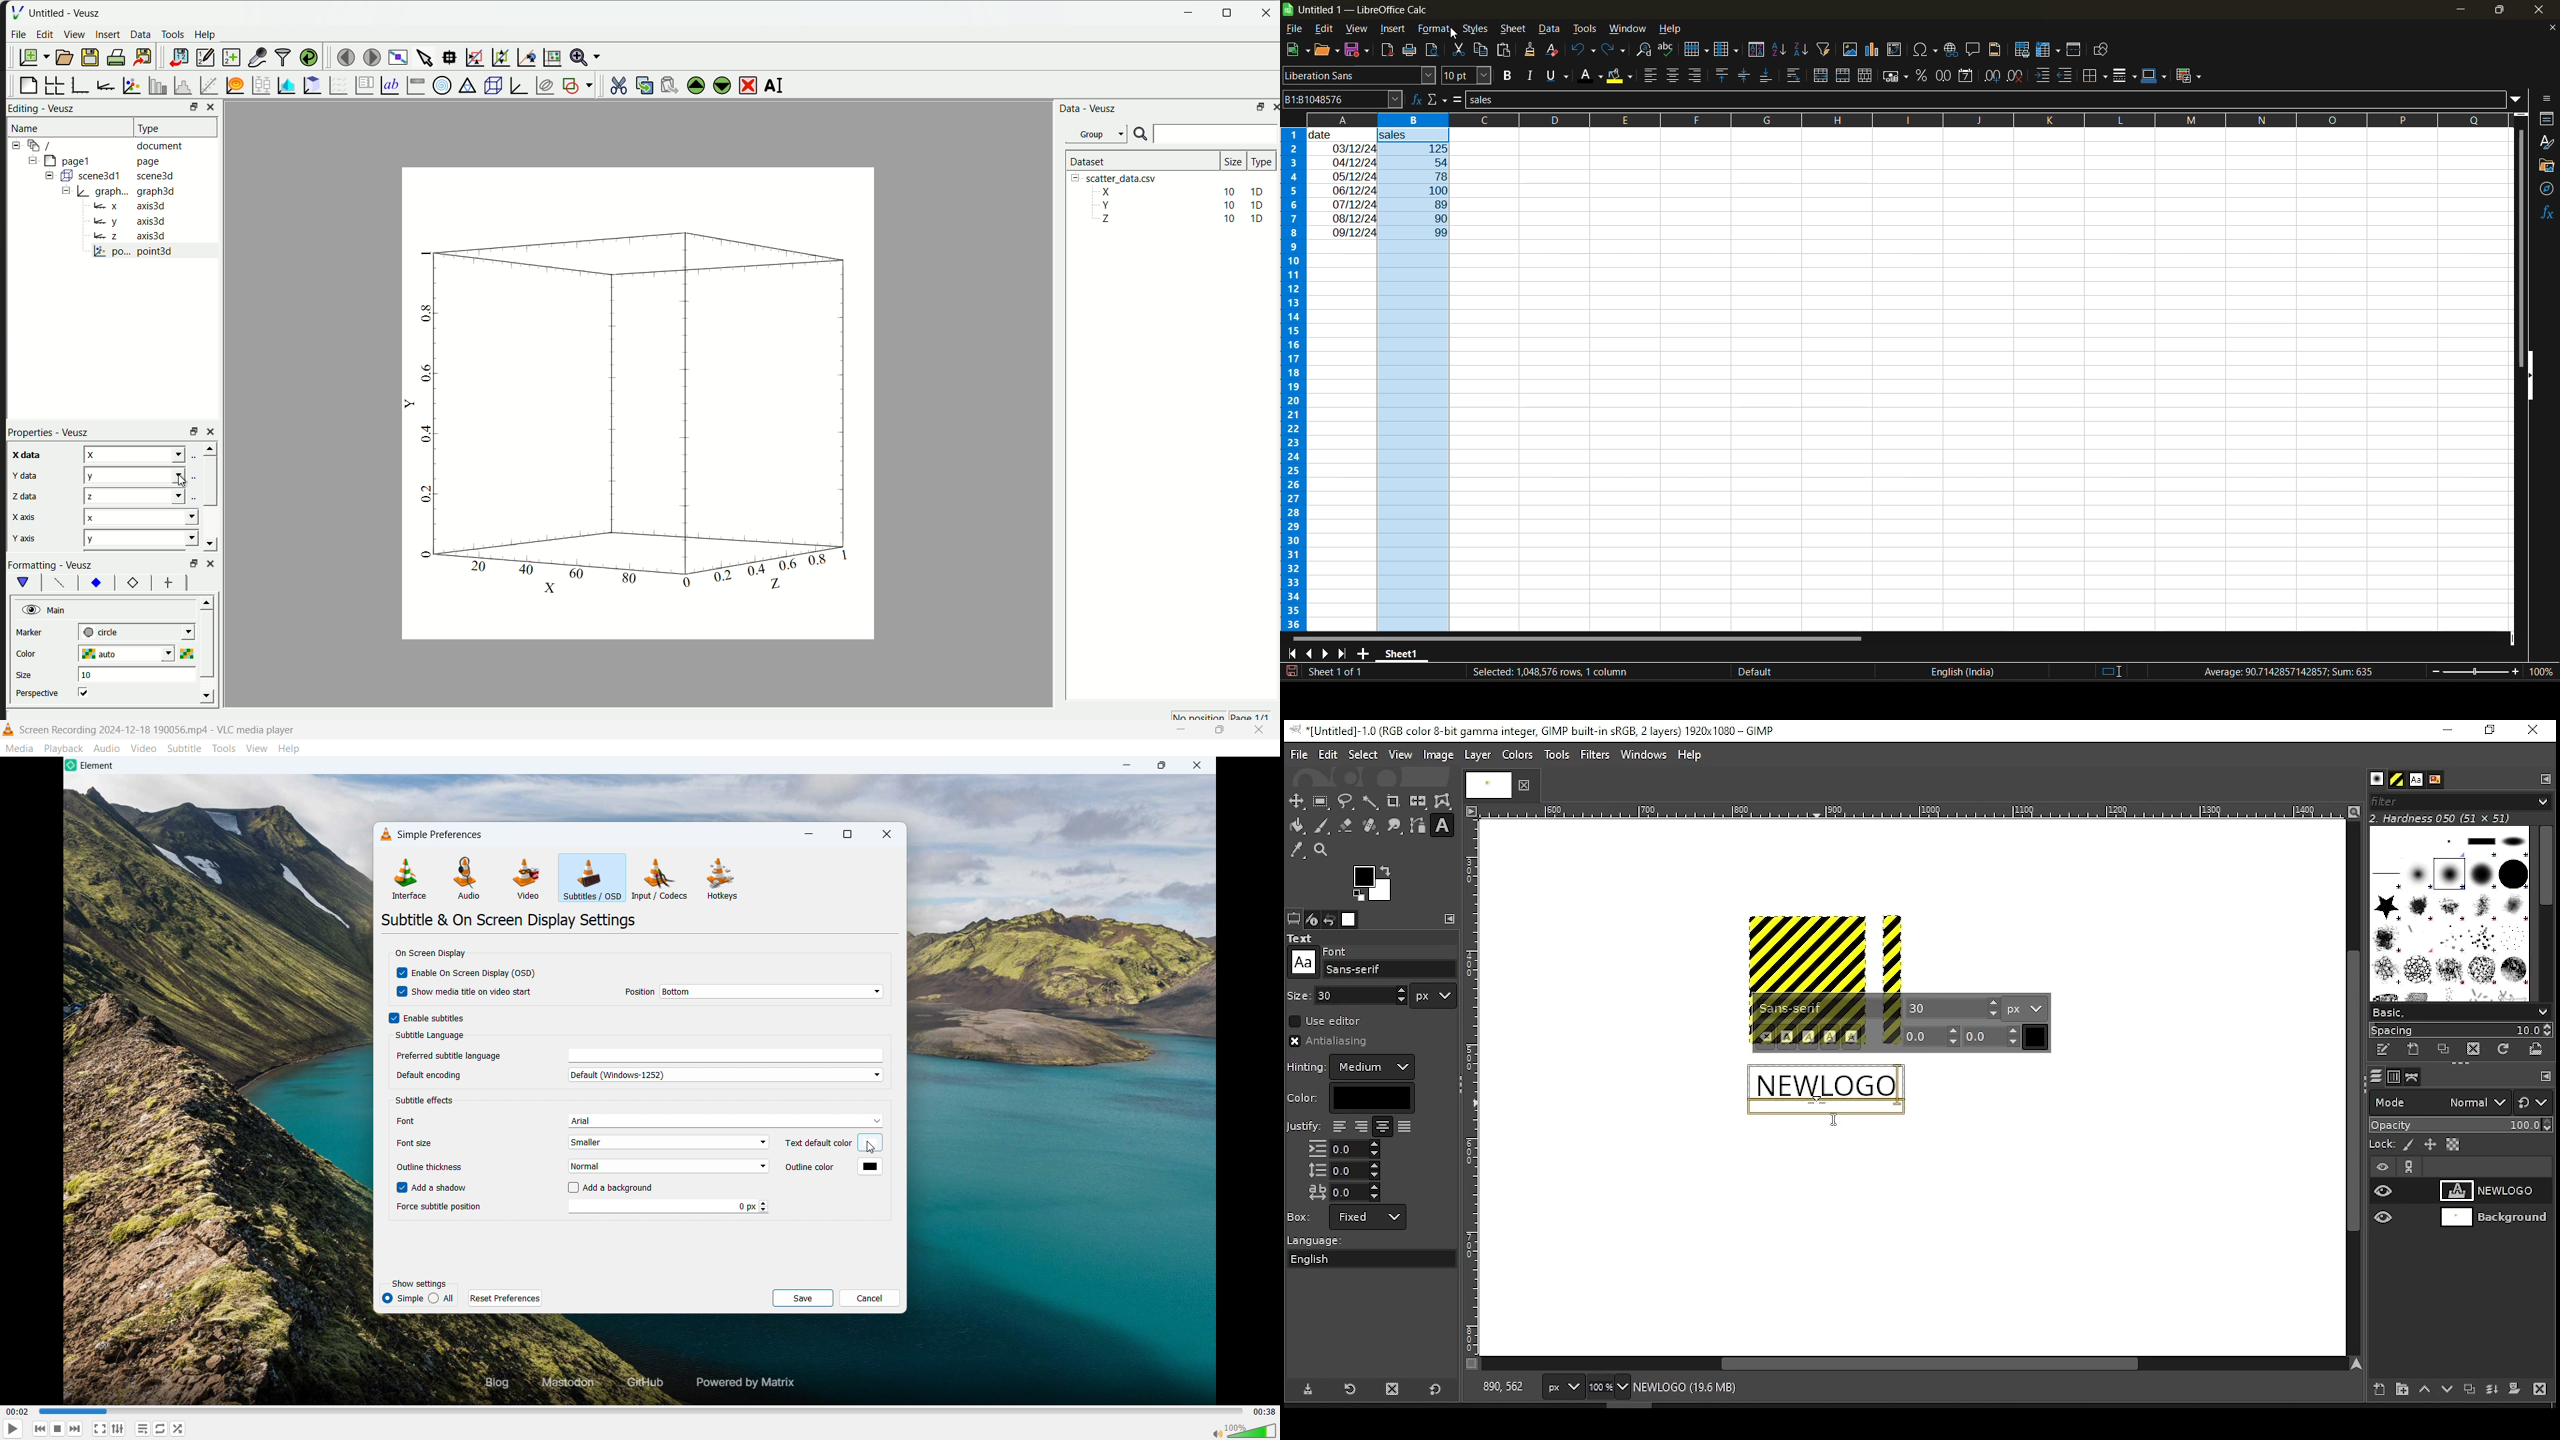 This screenshot has height=1456, width=2576. What do you see at coordinates (1337, 949) in the screenshot?
I see `` at bounding box center [1337, 949].